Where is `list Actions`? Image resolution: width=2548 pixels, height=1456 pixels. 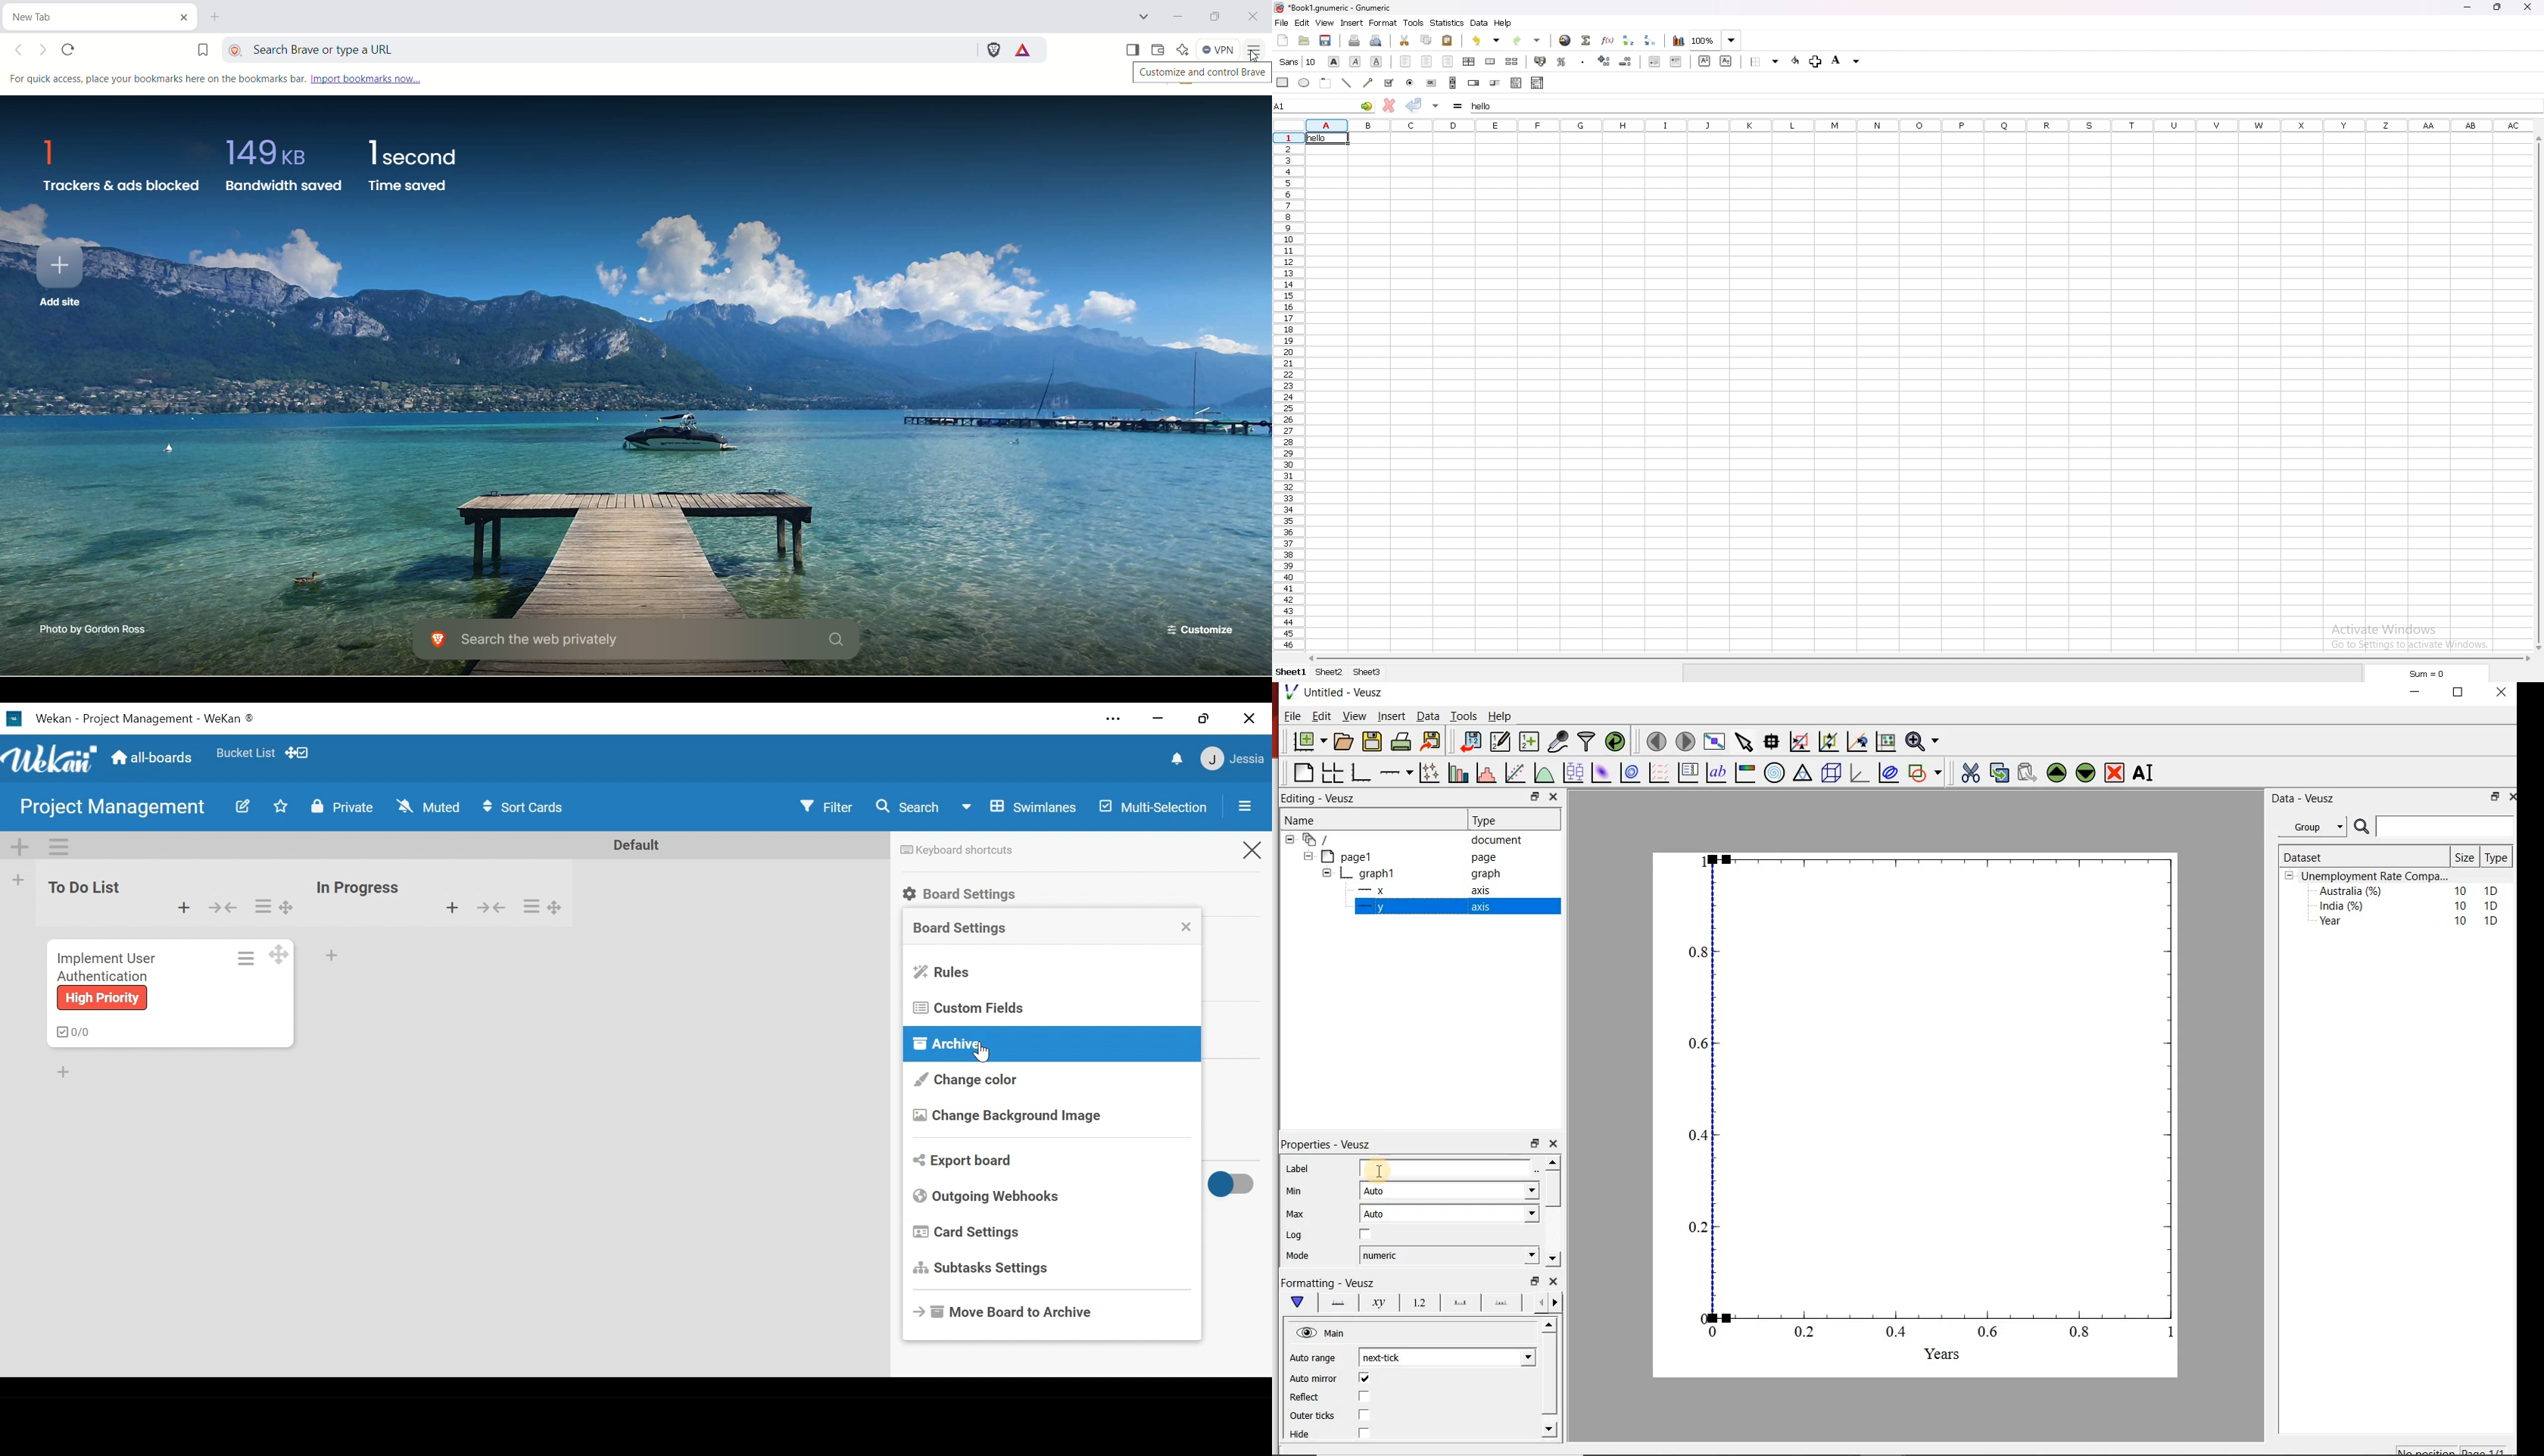 list Actions is located at coordinates (532, 905).